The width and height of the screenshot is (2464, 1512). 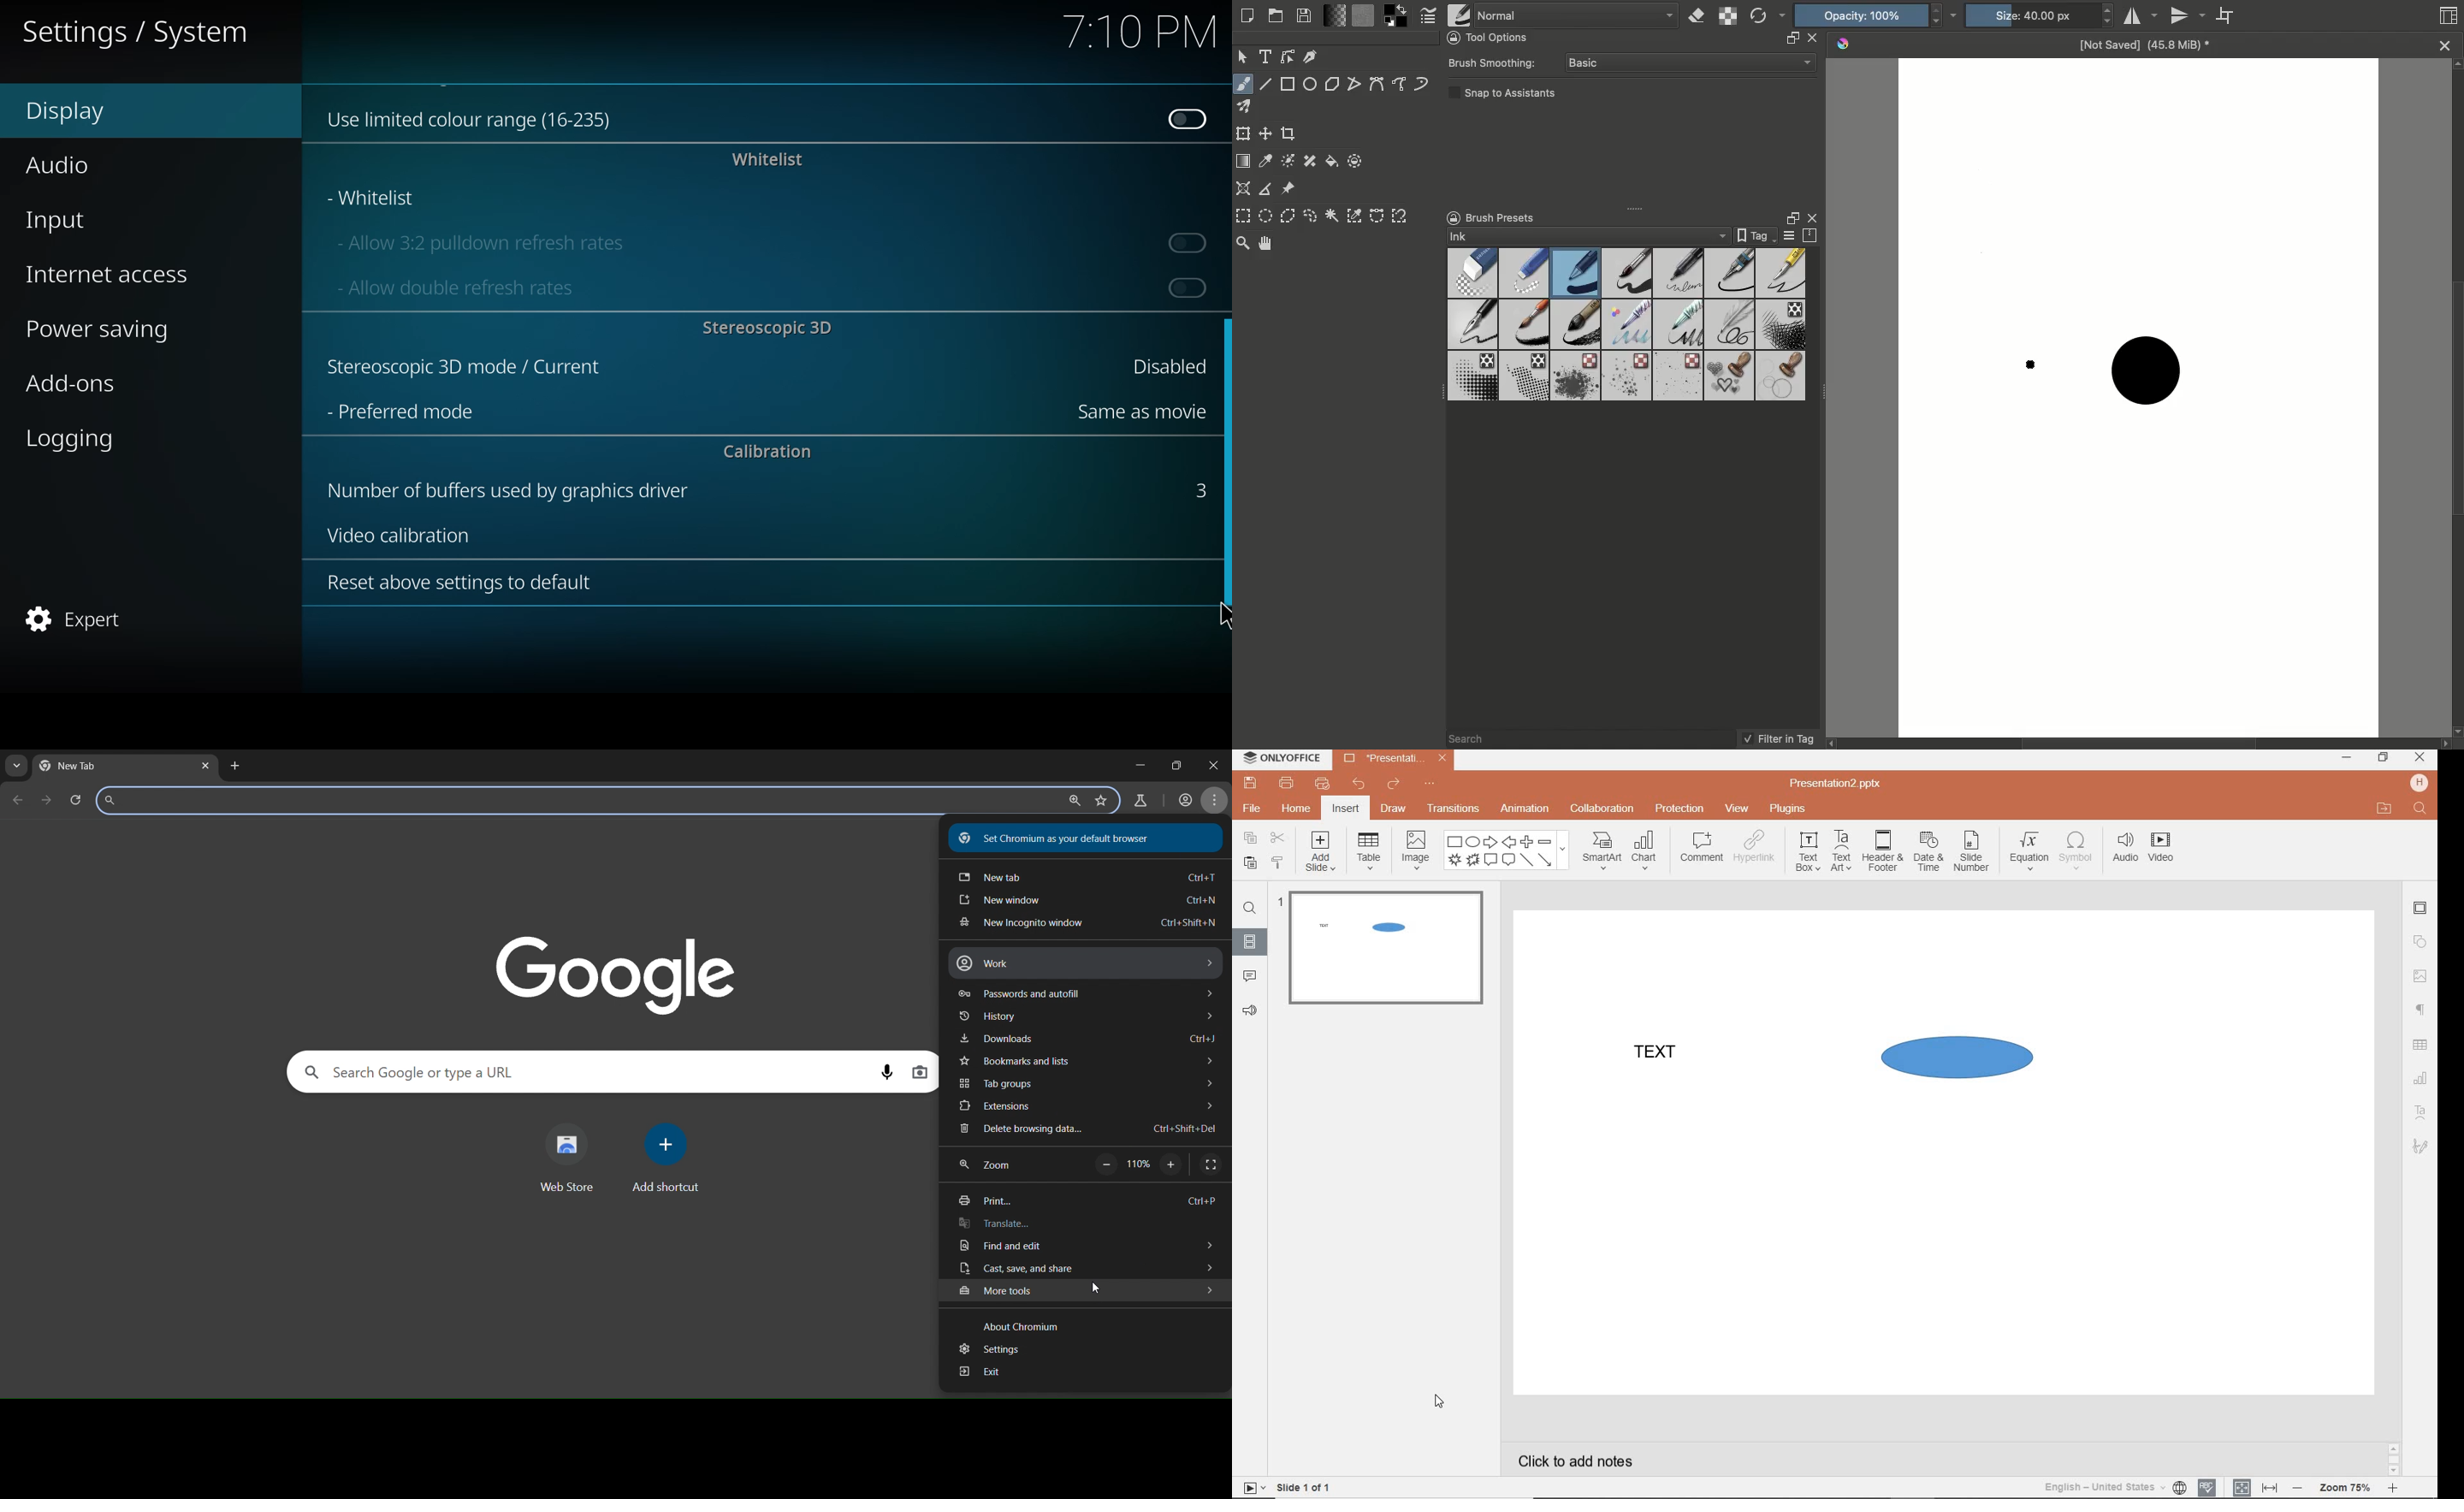 I want to click on TEXT ART, so click(x=2421, y=1113).